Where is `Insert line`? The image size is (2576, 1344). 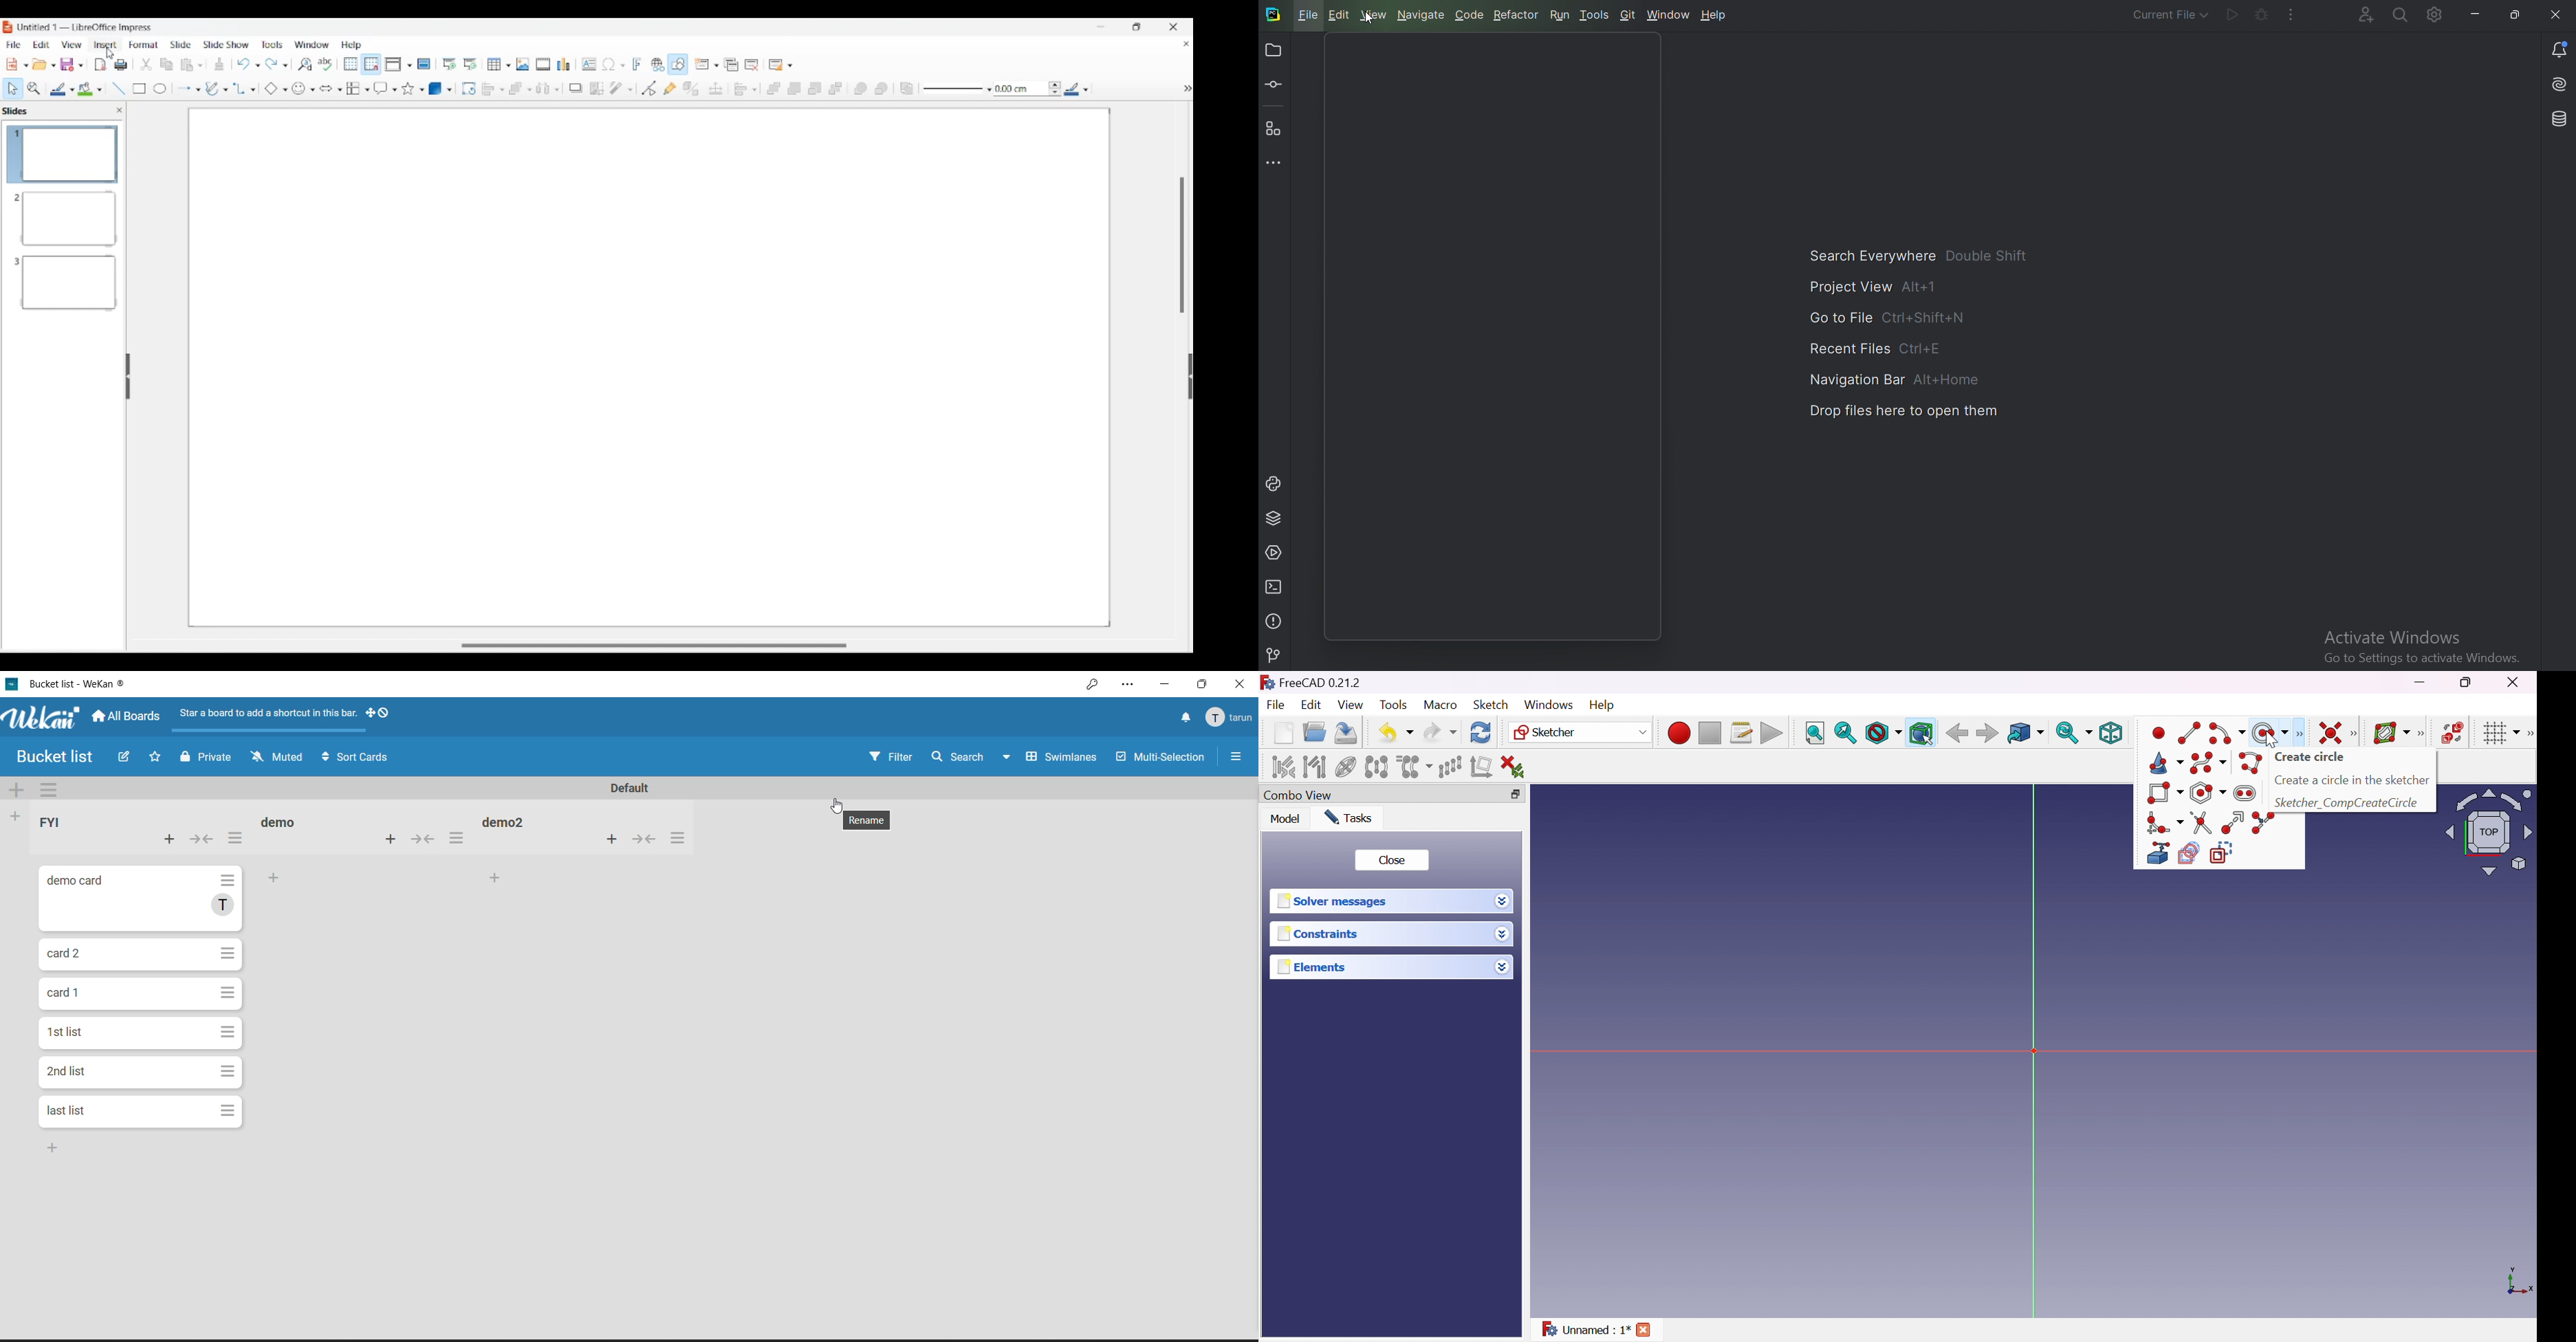
Insert line is located at coordinates (119, 88).